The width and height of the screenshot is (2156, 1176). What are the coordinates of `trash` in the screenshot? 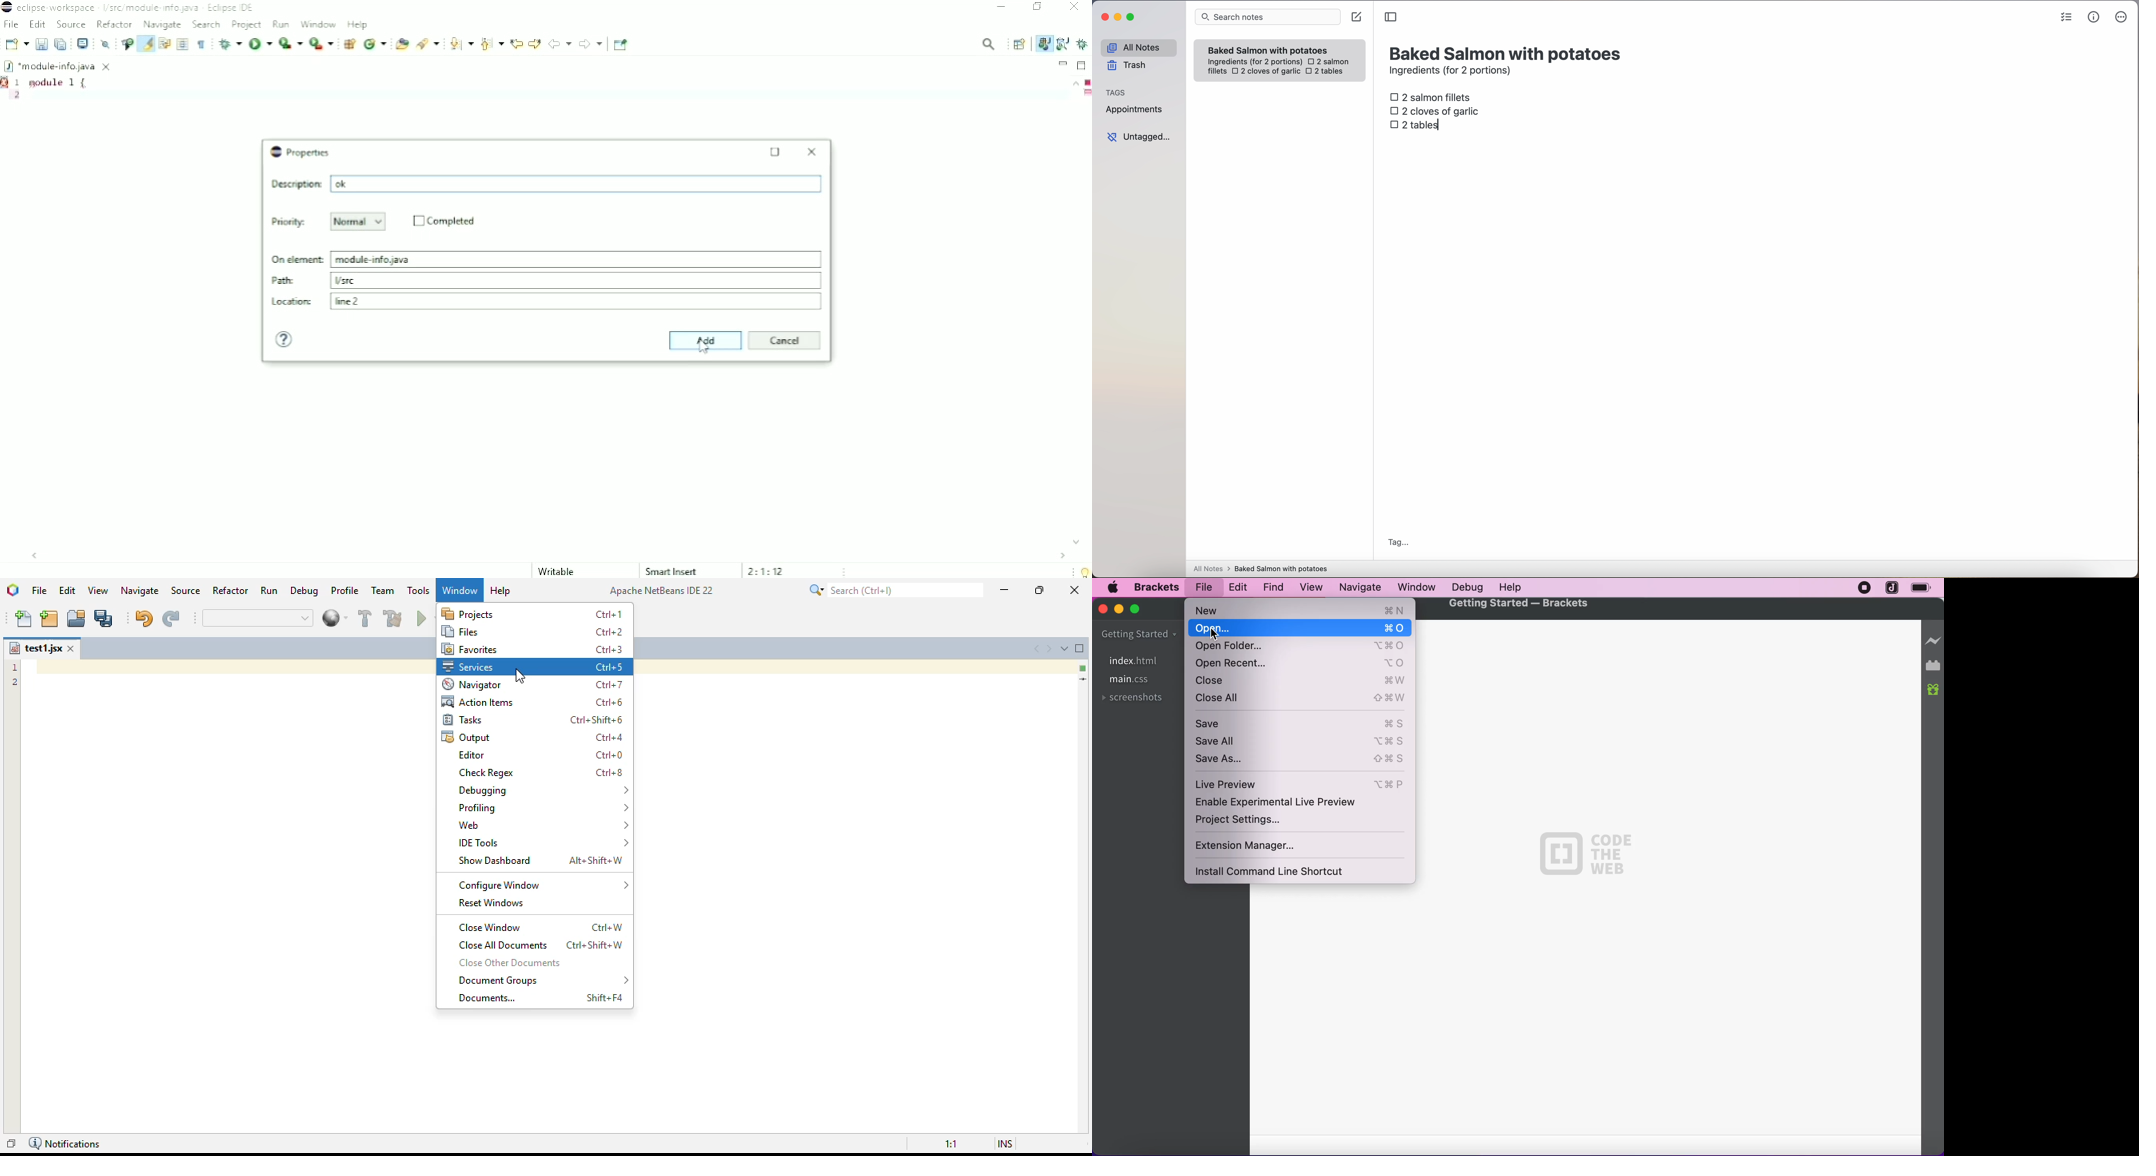 It's located at (1129, 66).